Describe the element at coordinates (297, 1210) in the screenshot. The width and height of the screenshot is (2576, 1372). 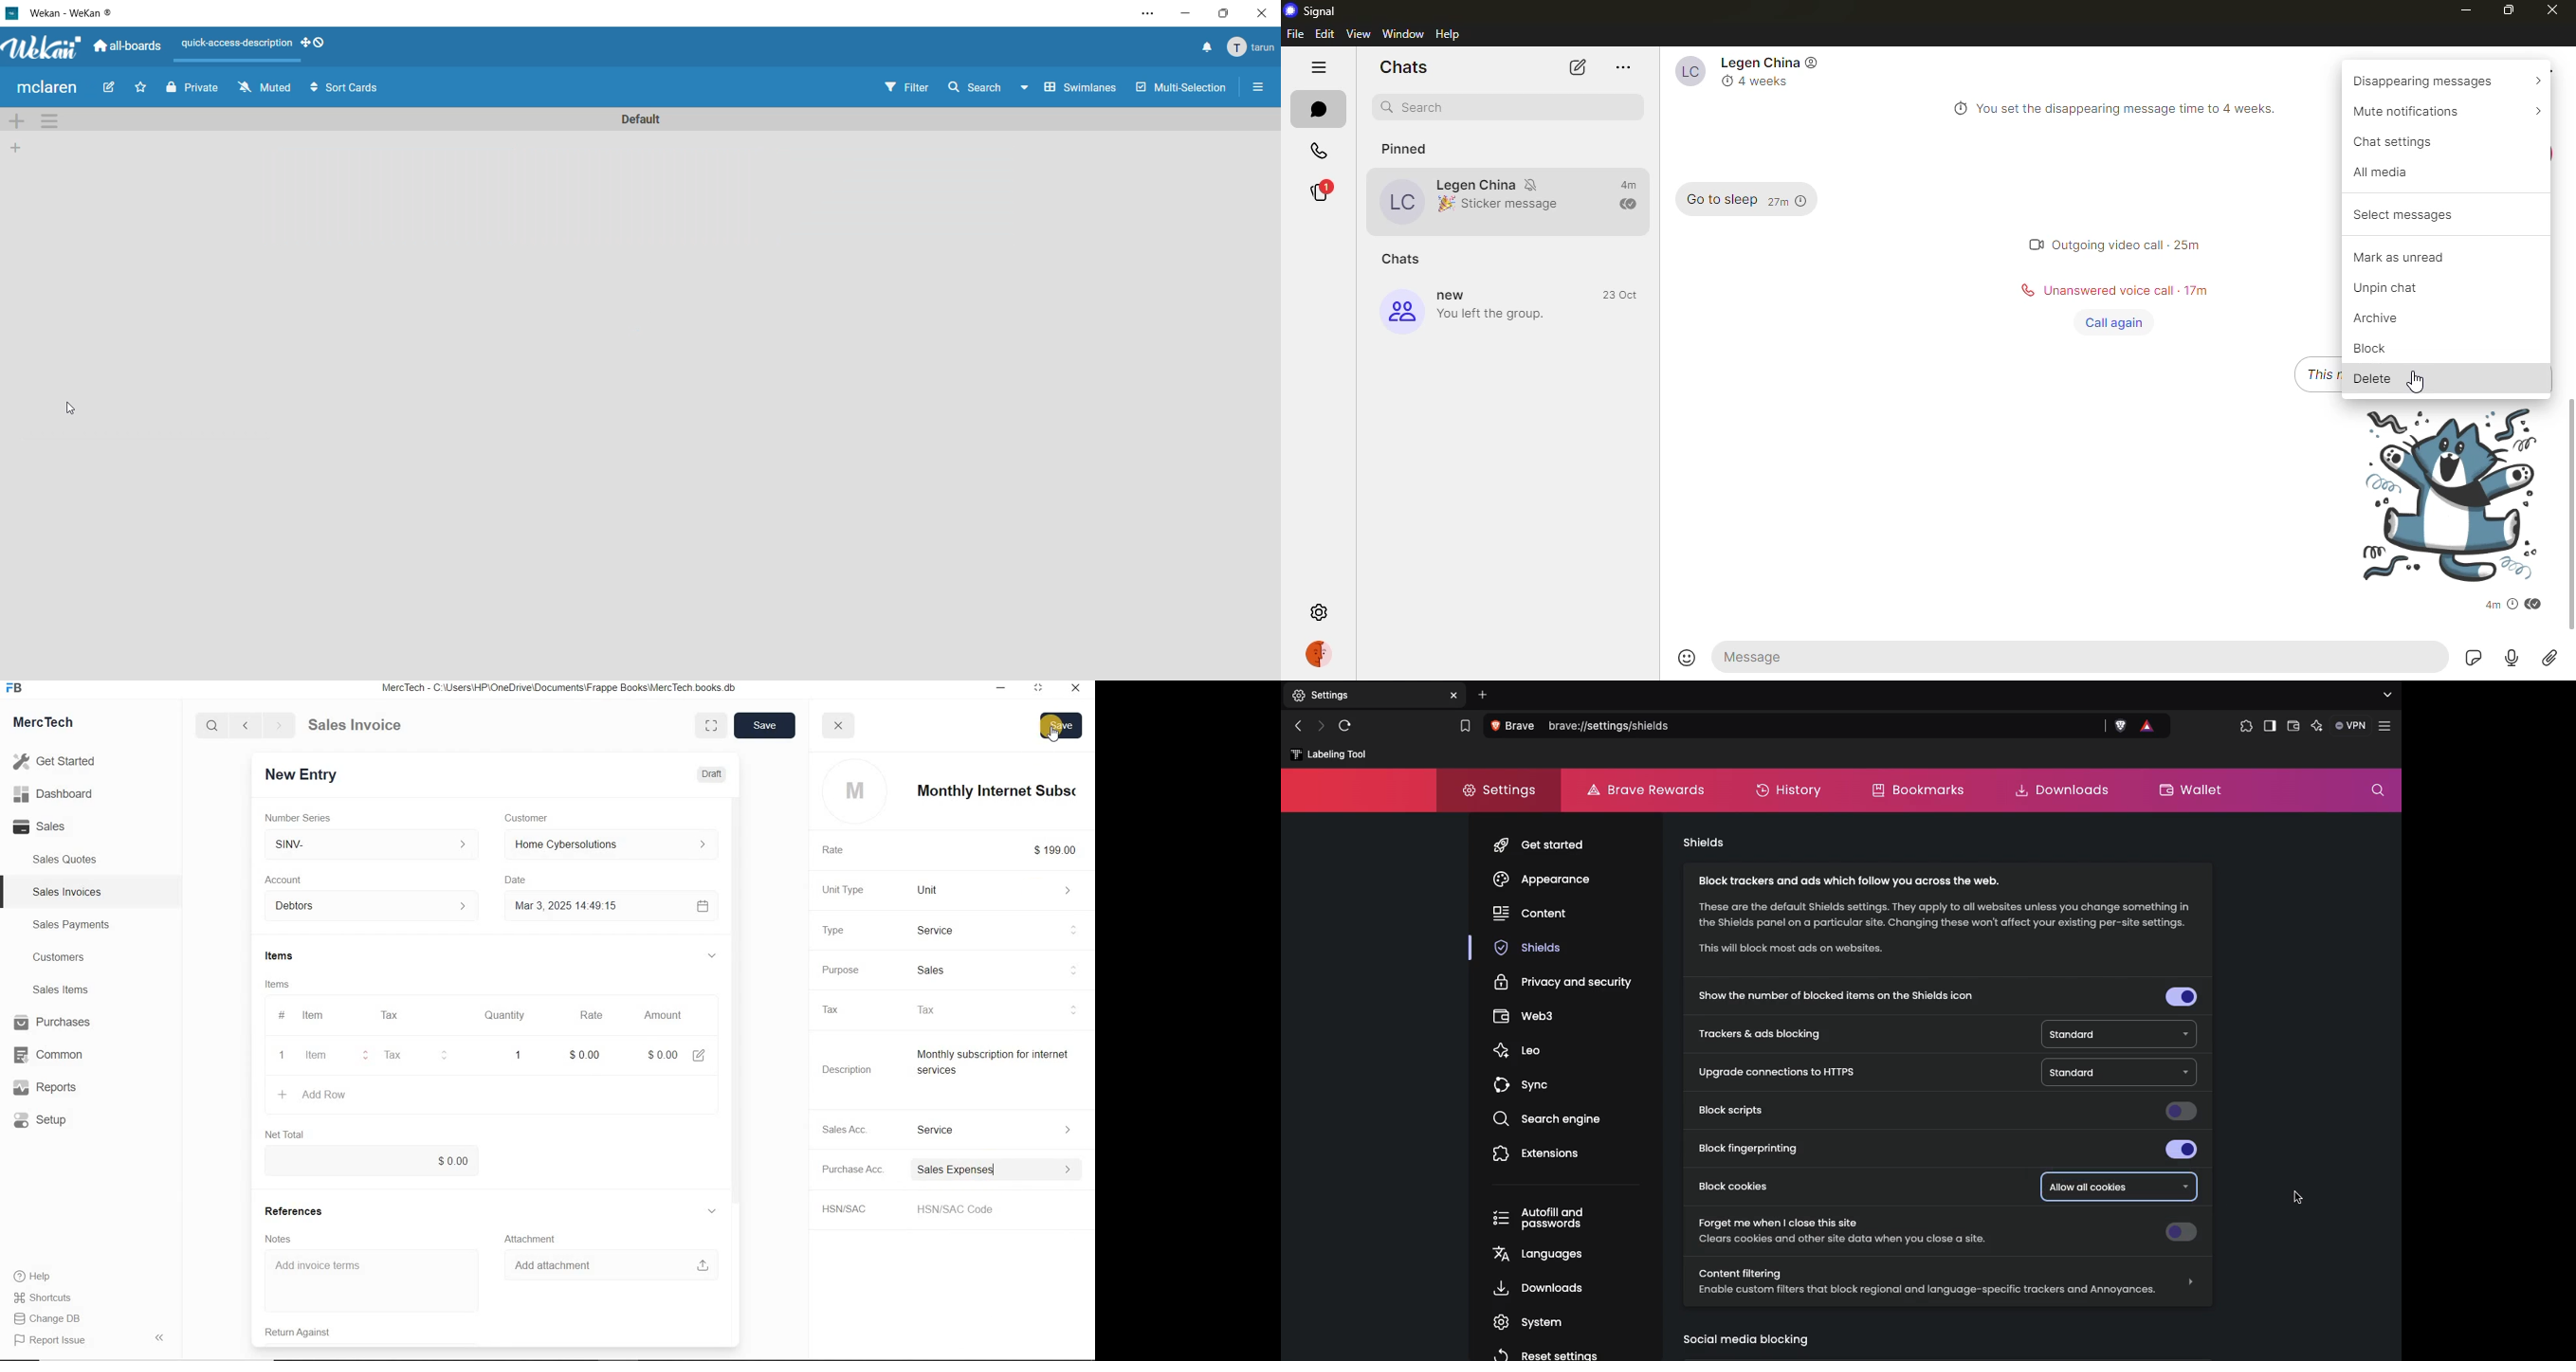
I see `References` at that location.